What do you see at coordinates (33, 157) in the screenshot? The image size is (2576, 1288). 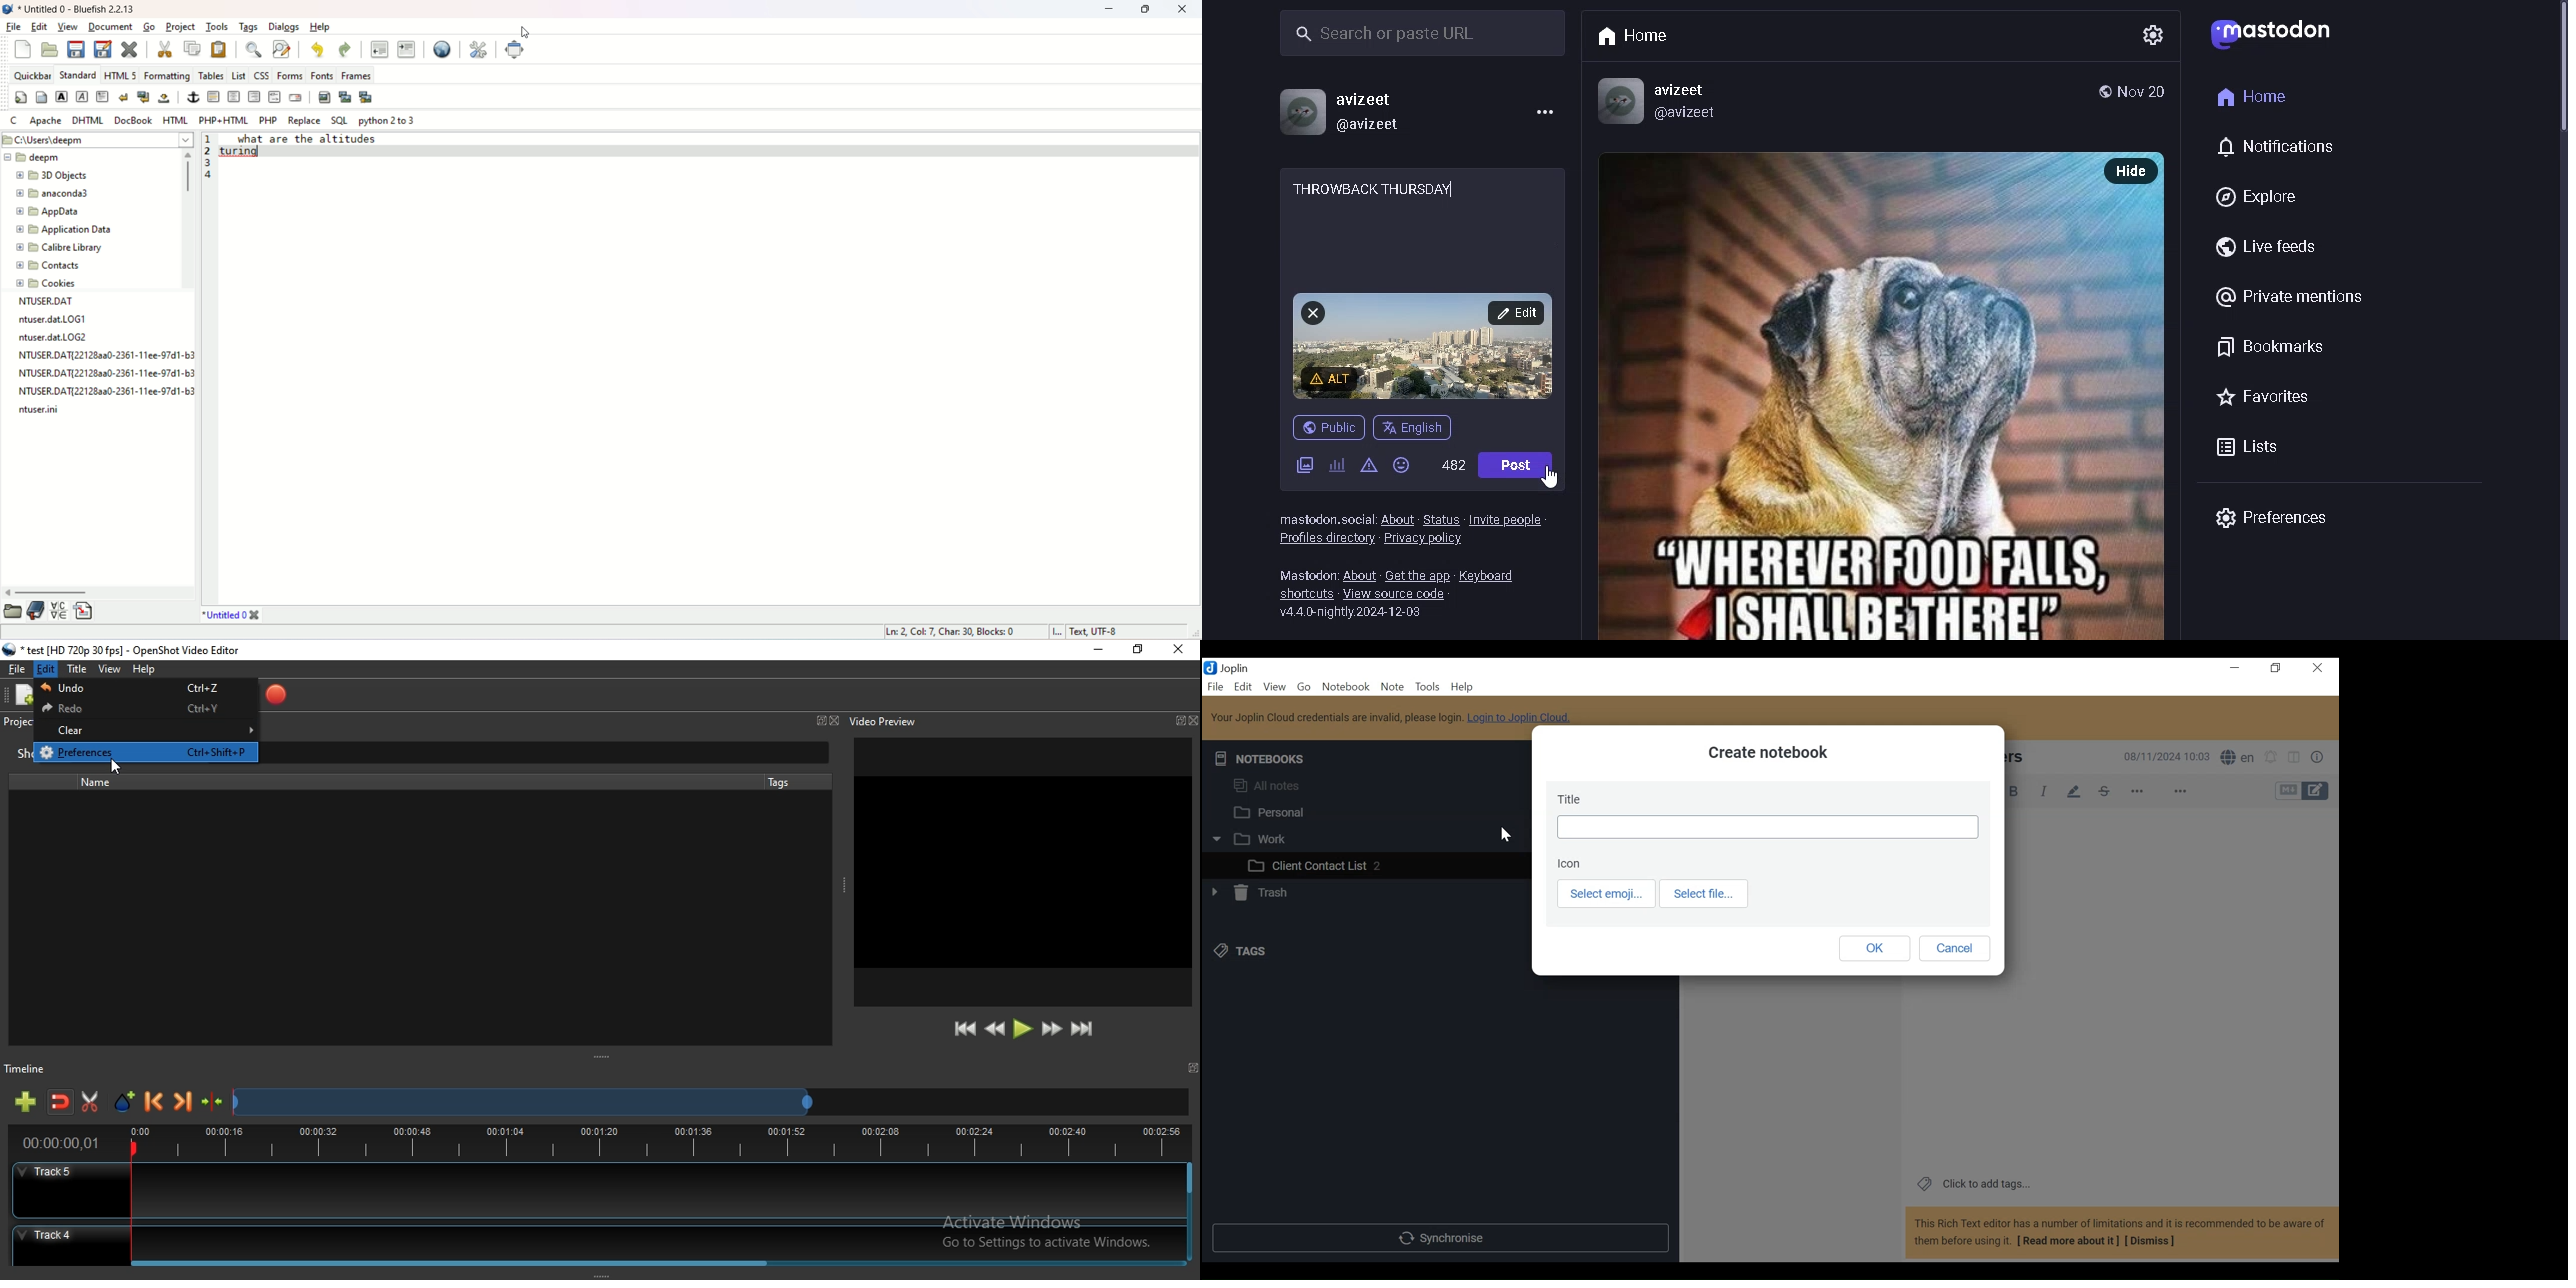 I see `deepm` at bounding box center [33, 157].